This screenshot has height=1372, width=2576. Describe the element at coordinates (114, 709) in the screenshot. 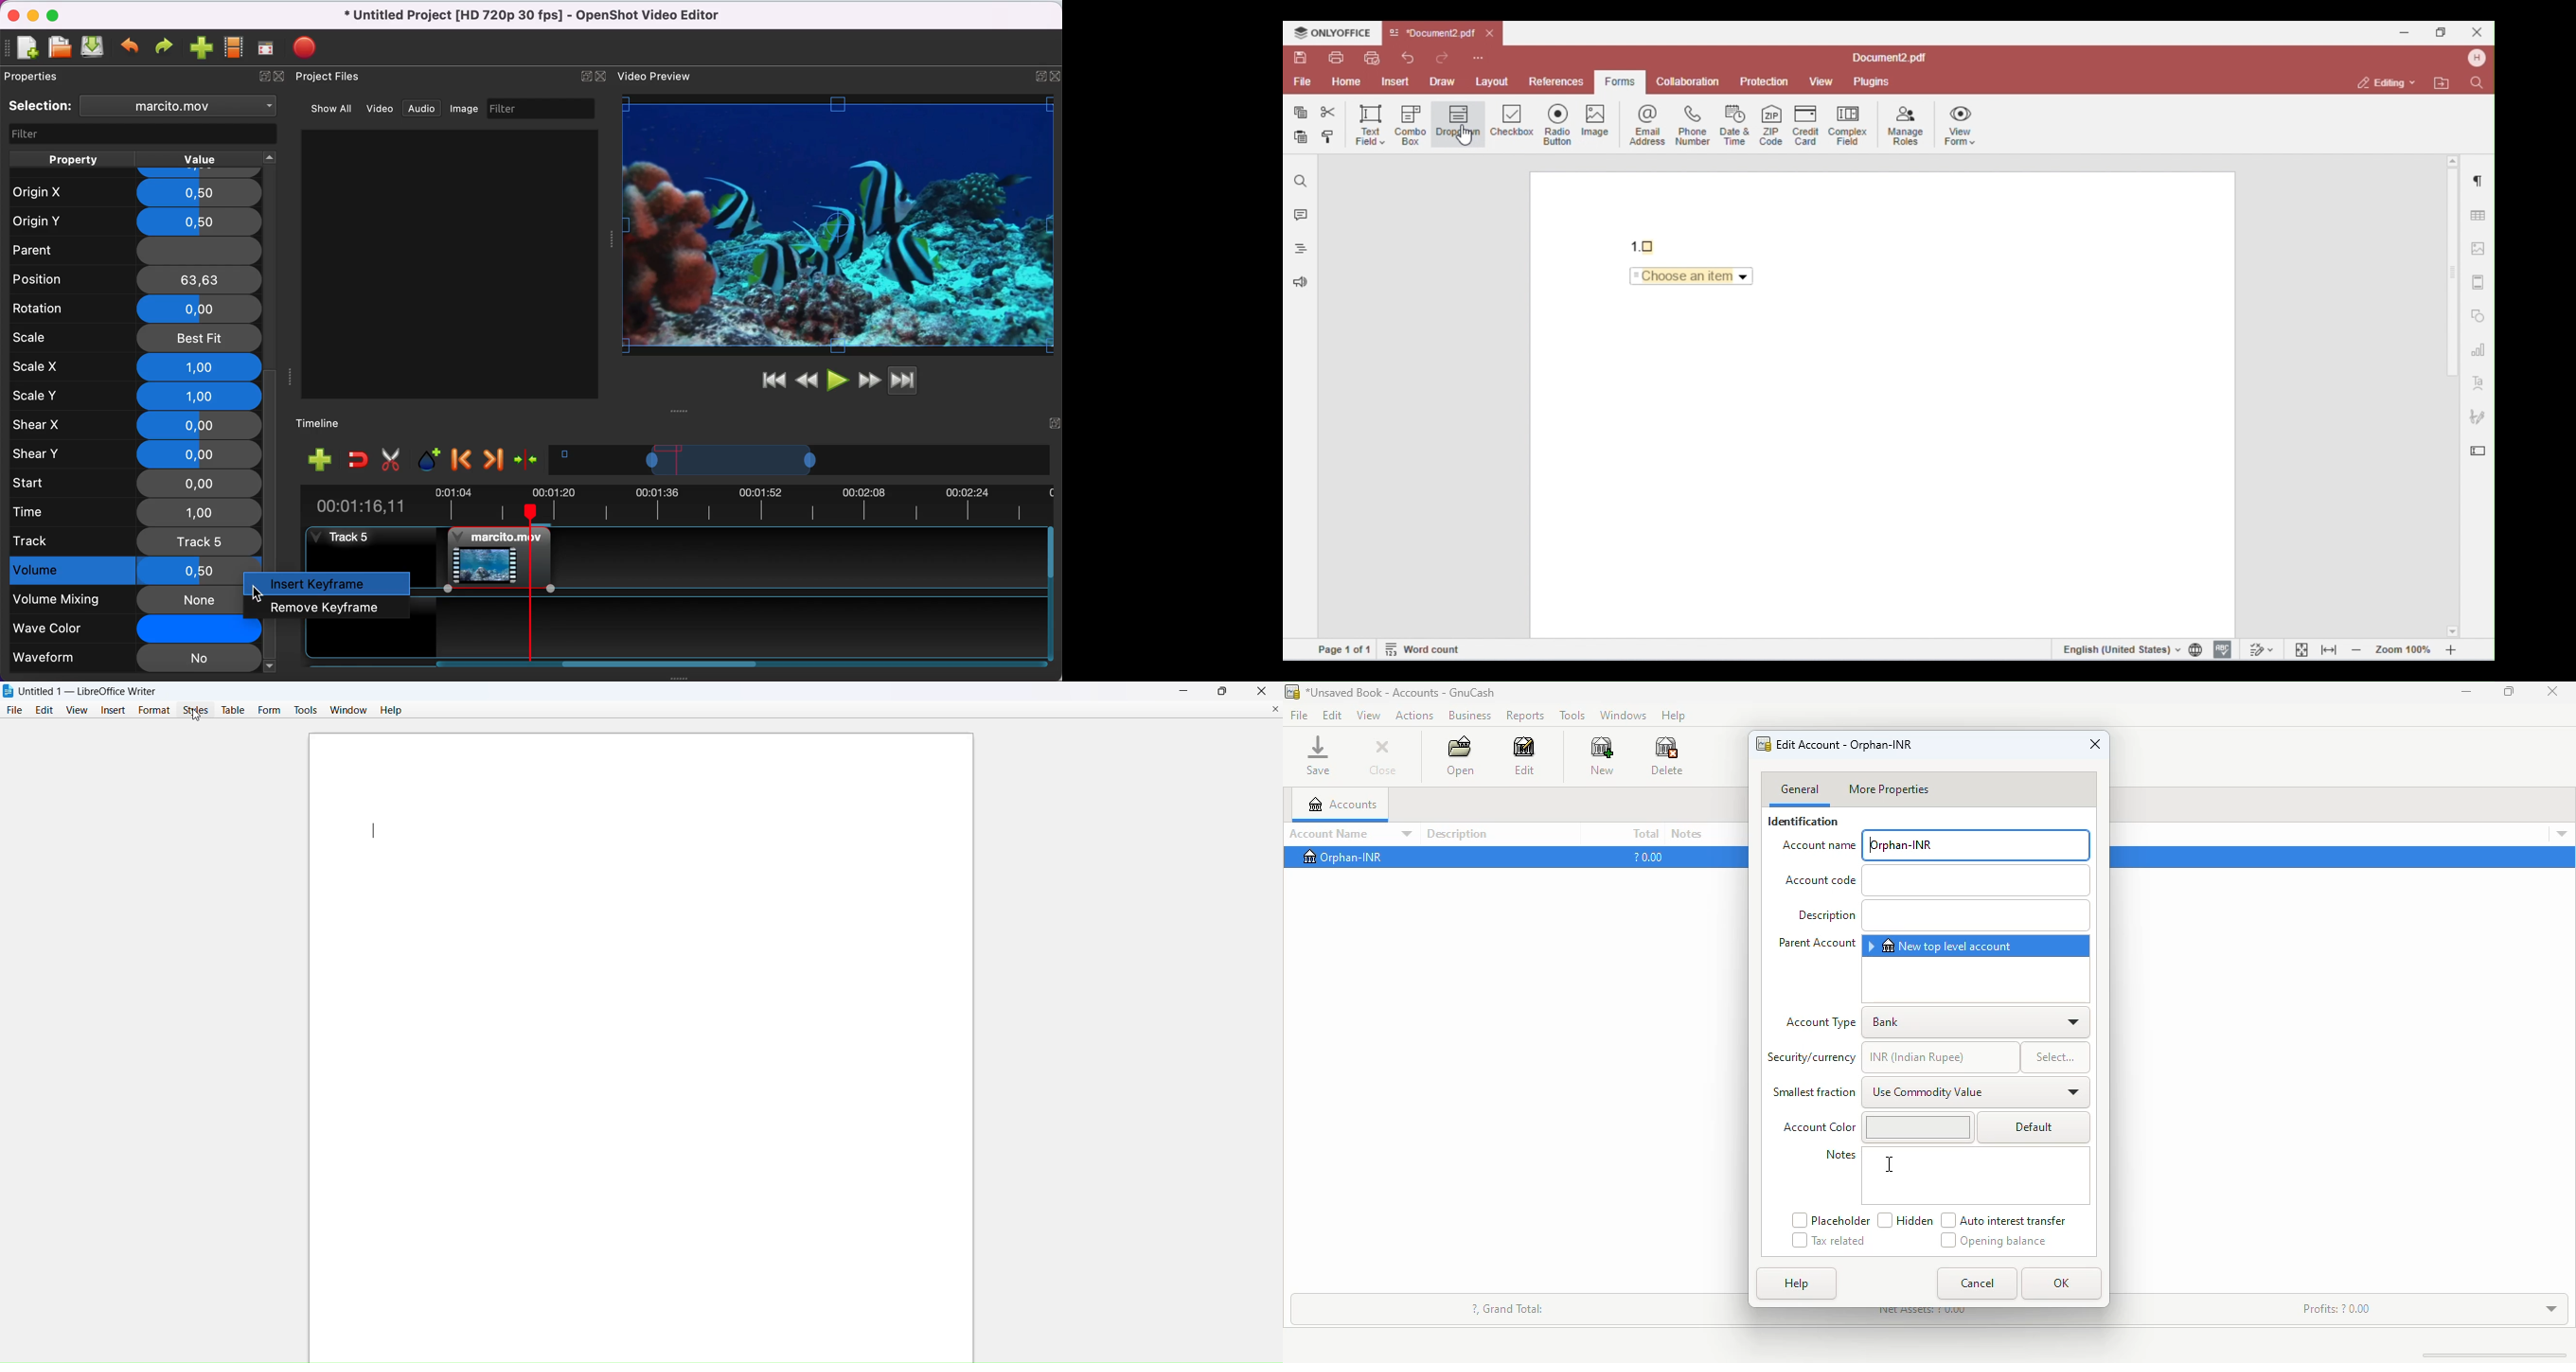

I see `insert` at that location.